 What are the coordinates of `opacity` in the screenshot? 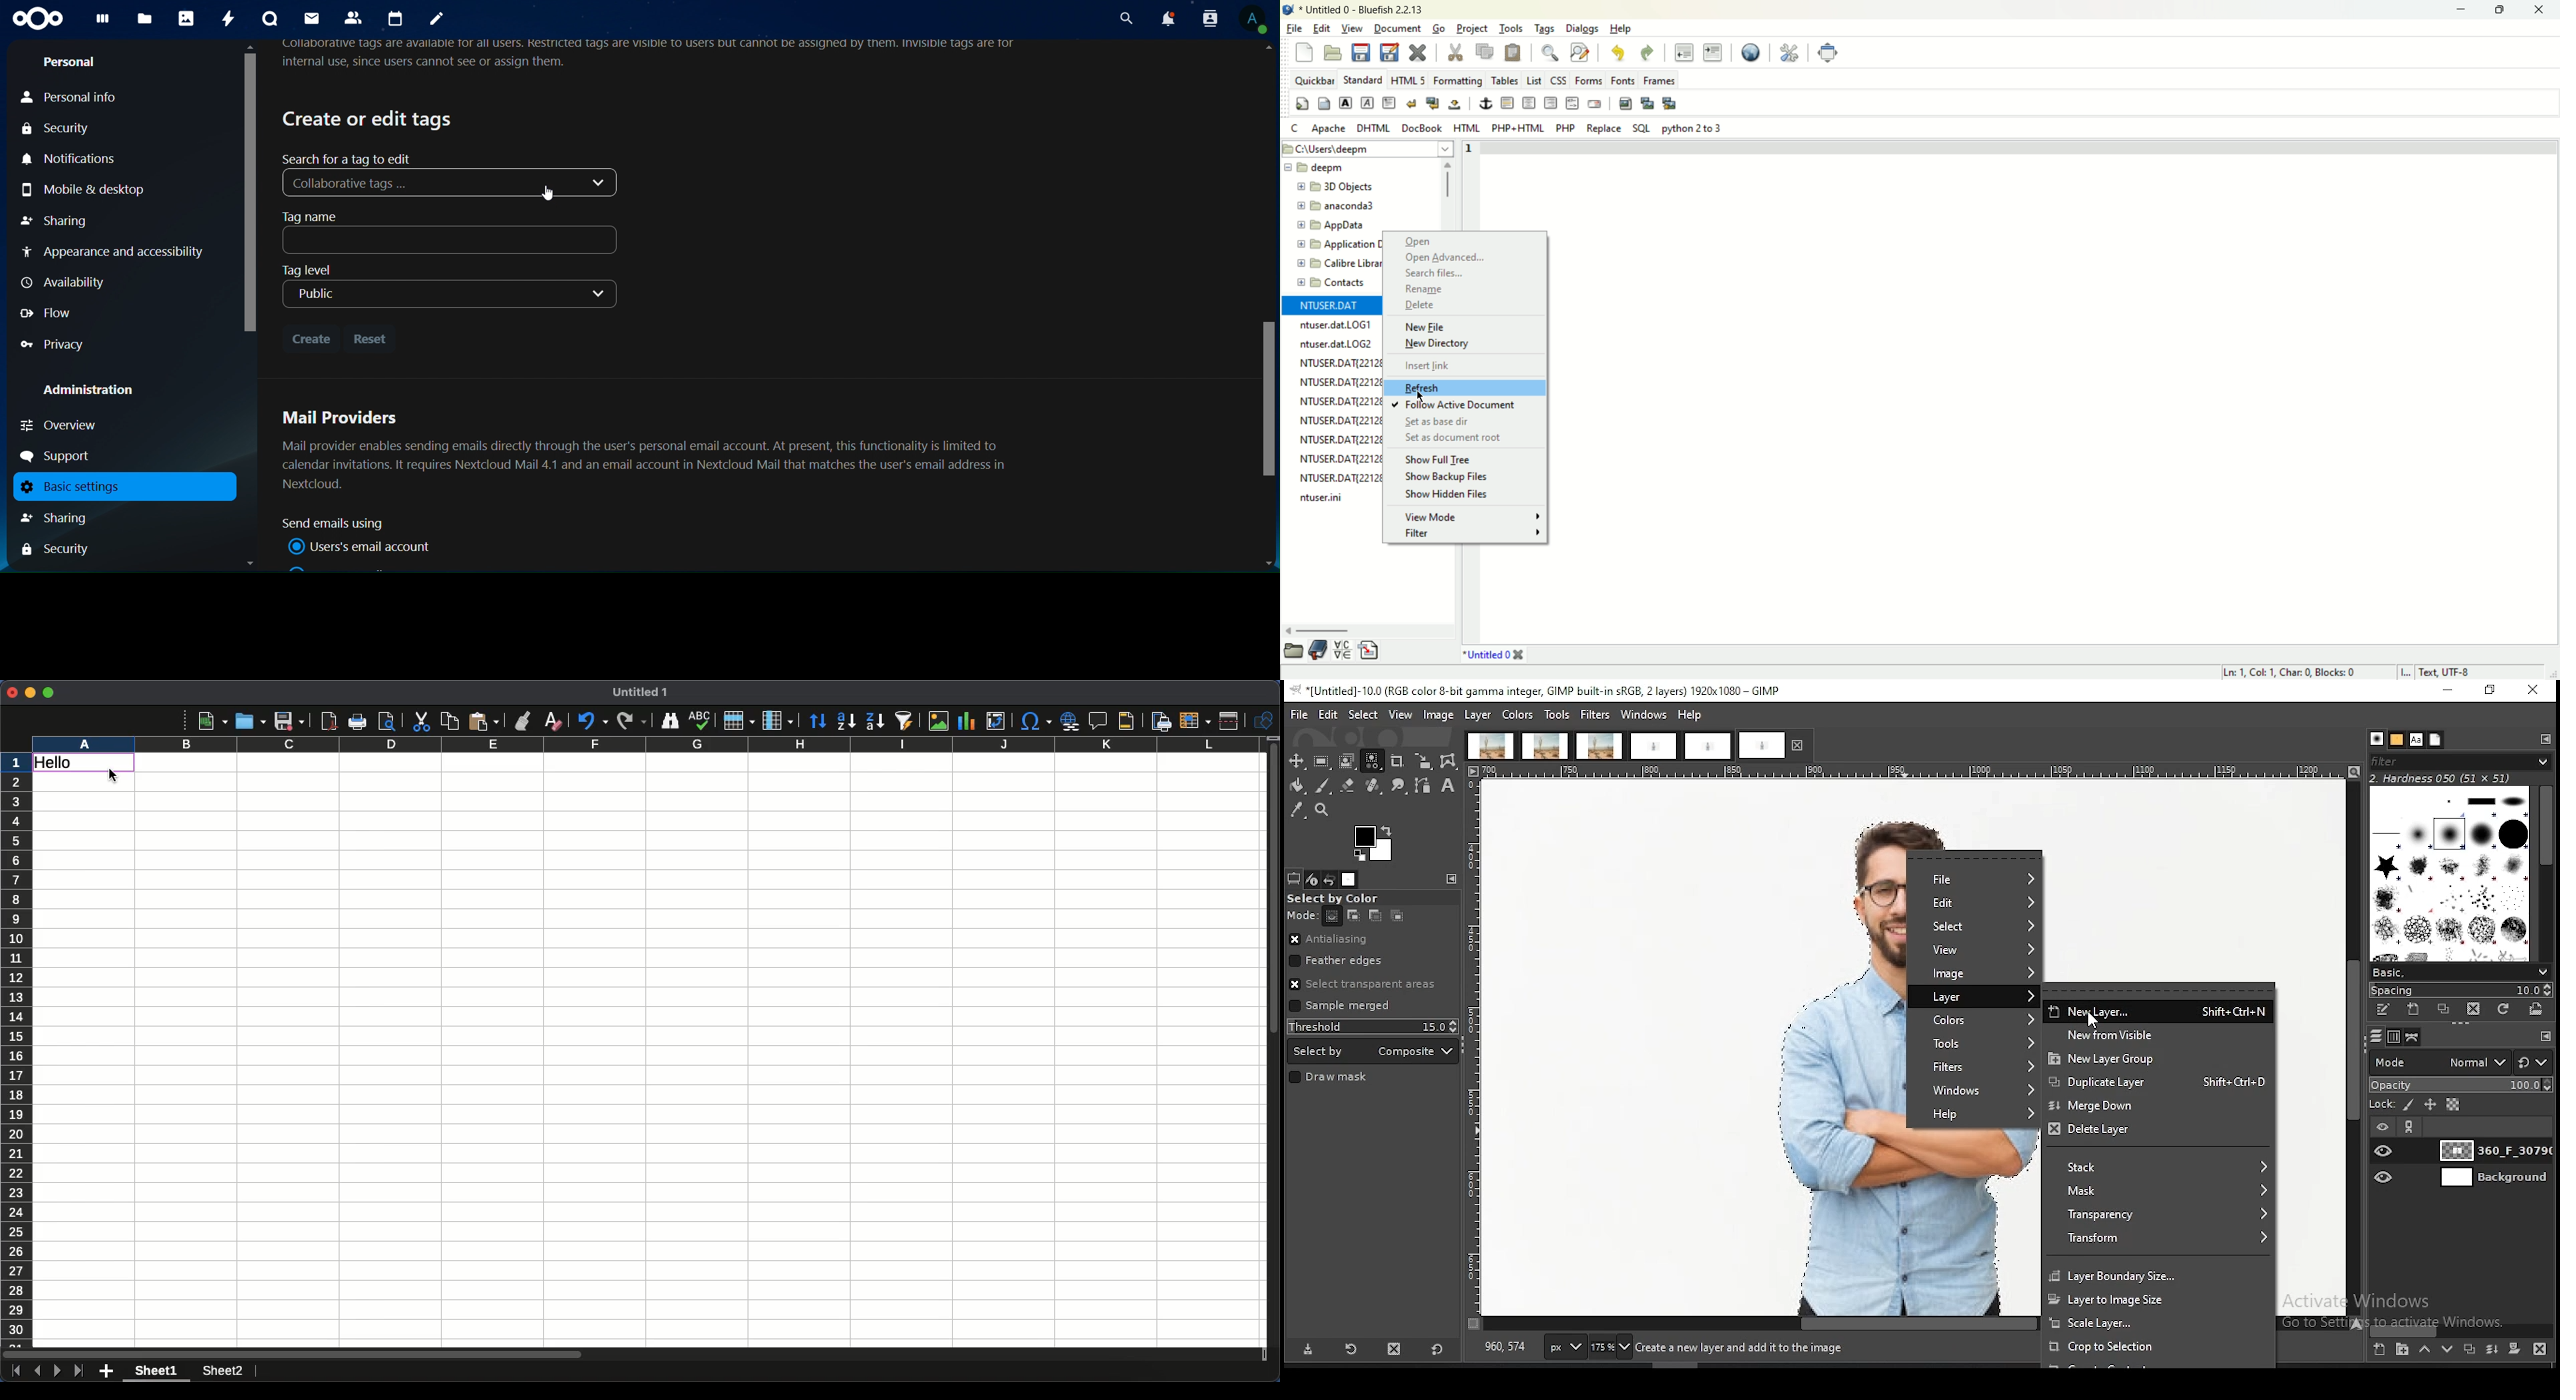 It's located at (2460, 1086).